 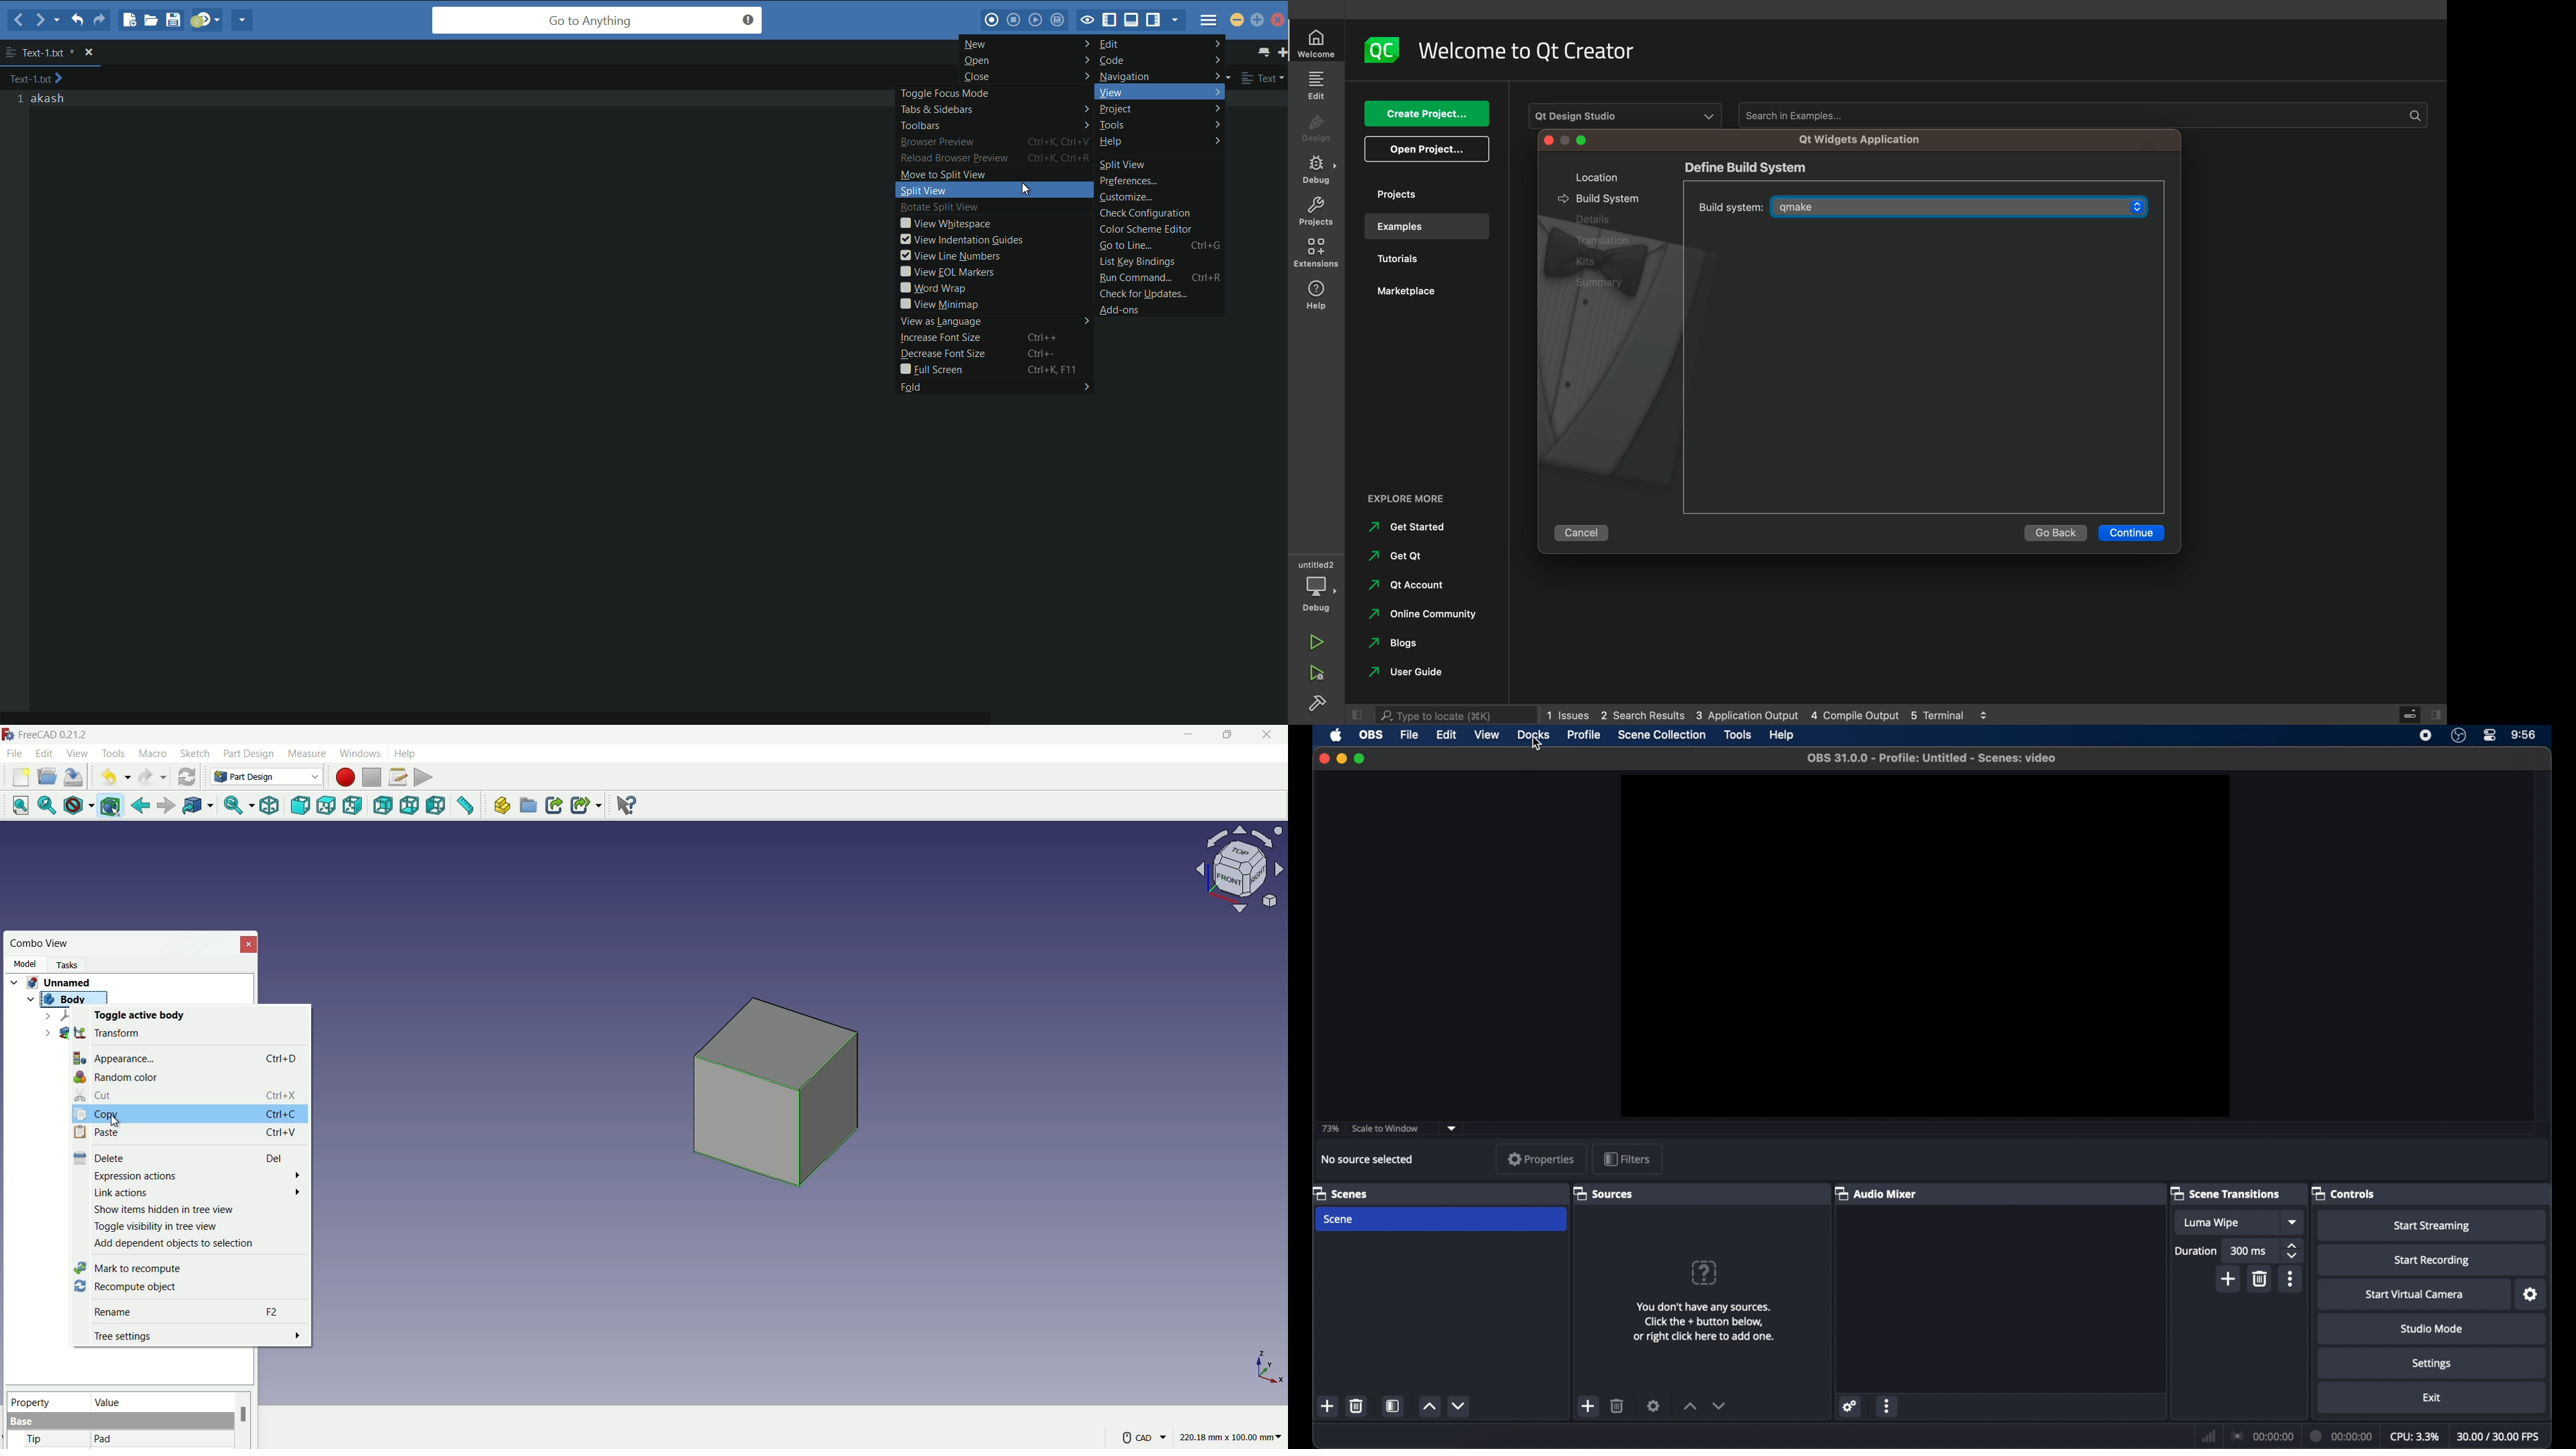 What do you see at coordinates (1403, 675) in the screenshot?
I see `` at bounding box center [1403, 675].